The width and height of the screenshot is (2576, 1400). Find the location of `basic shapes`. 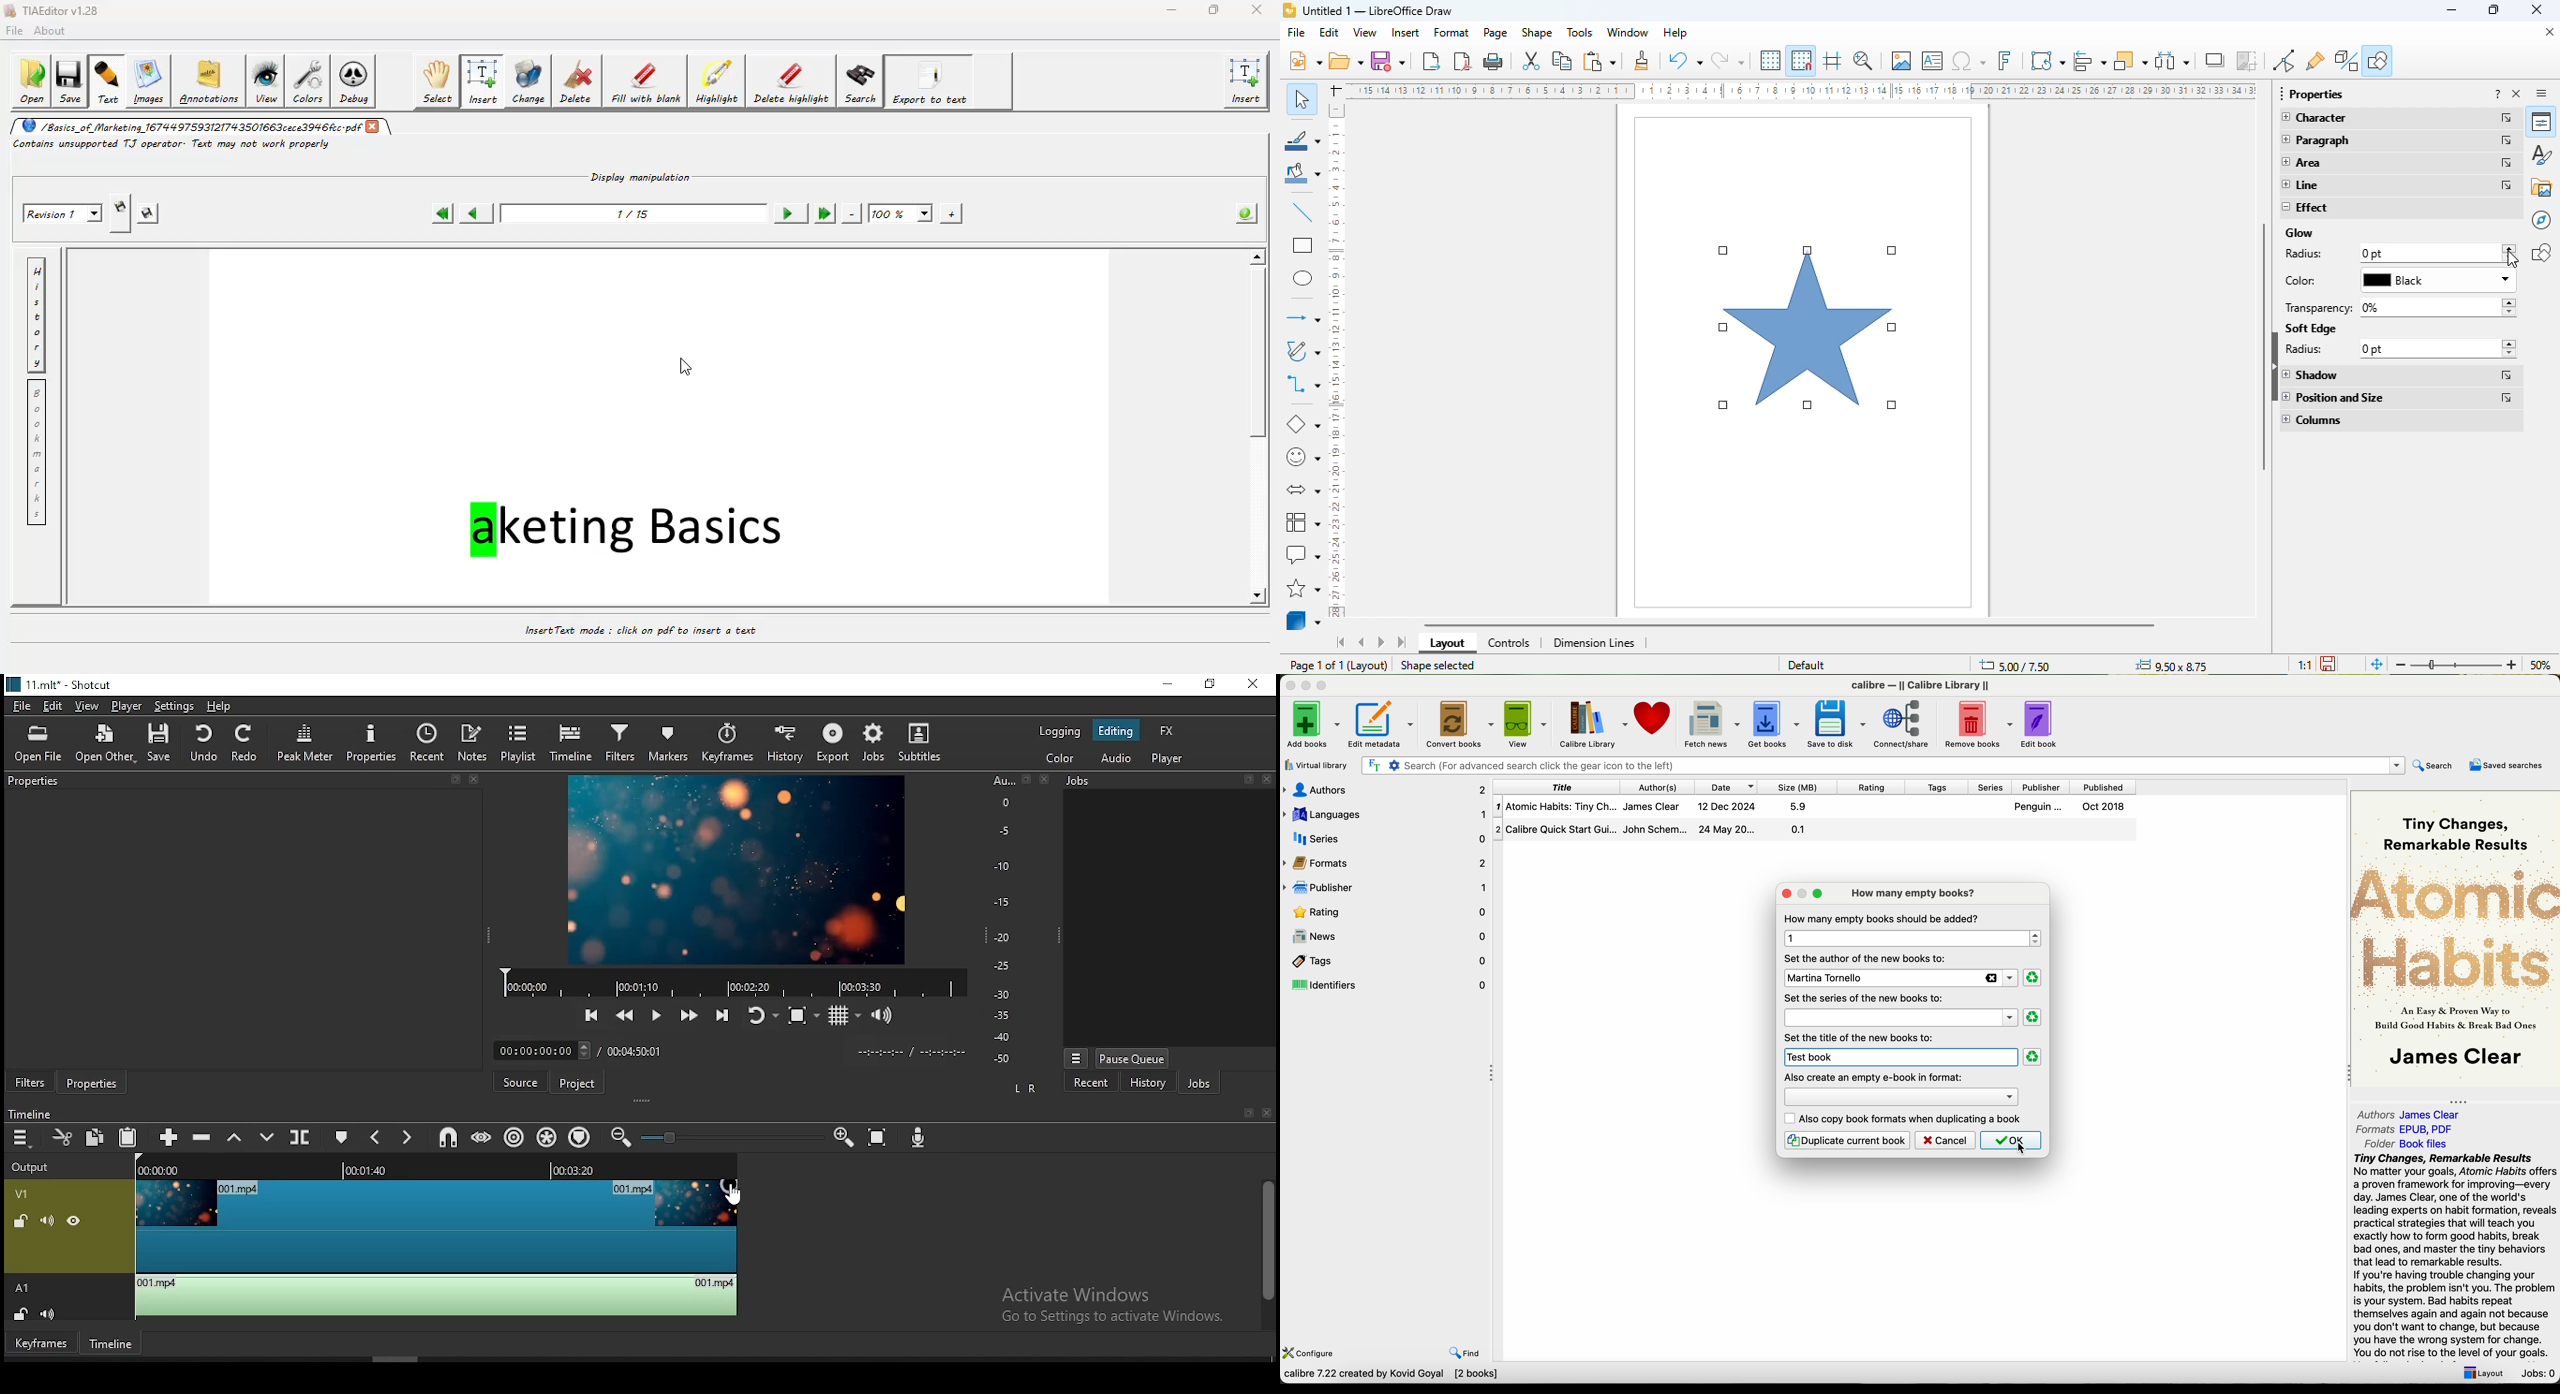

basic shapes is located at coordinates (1304, 424).